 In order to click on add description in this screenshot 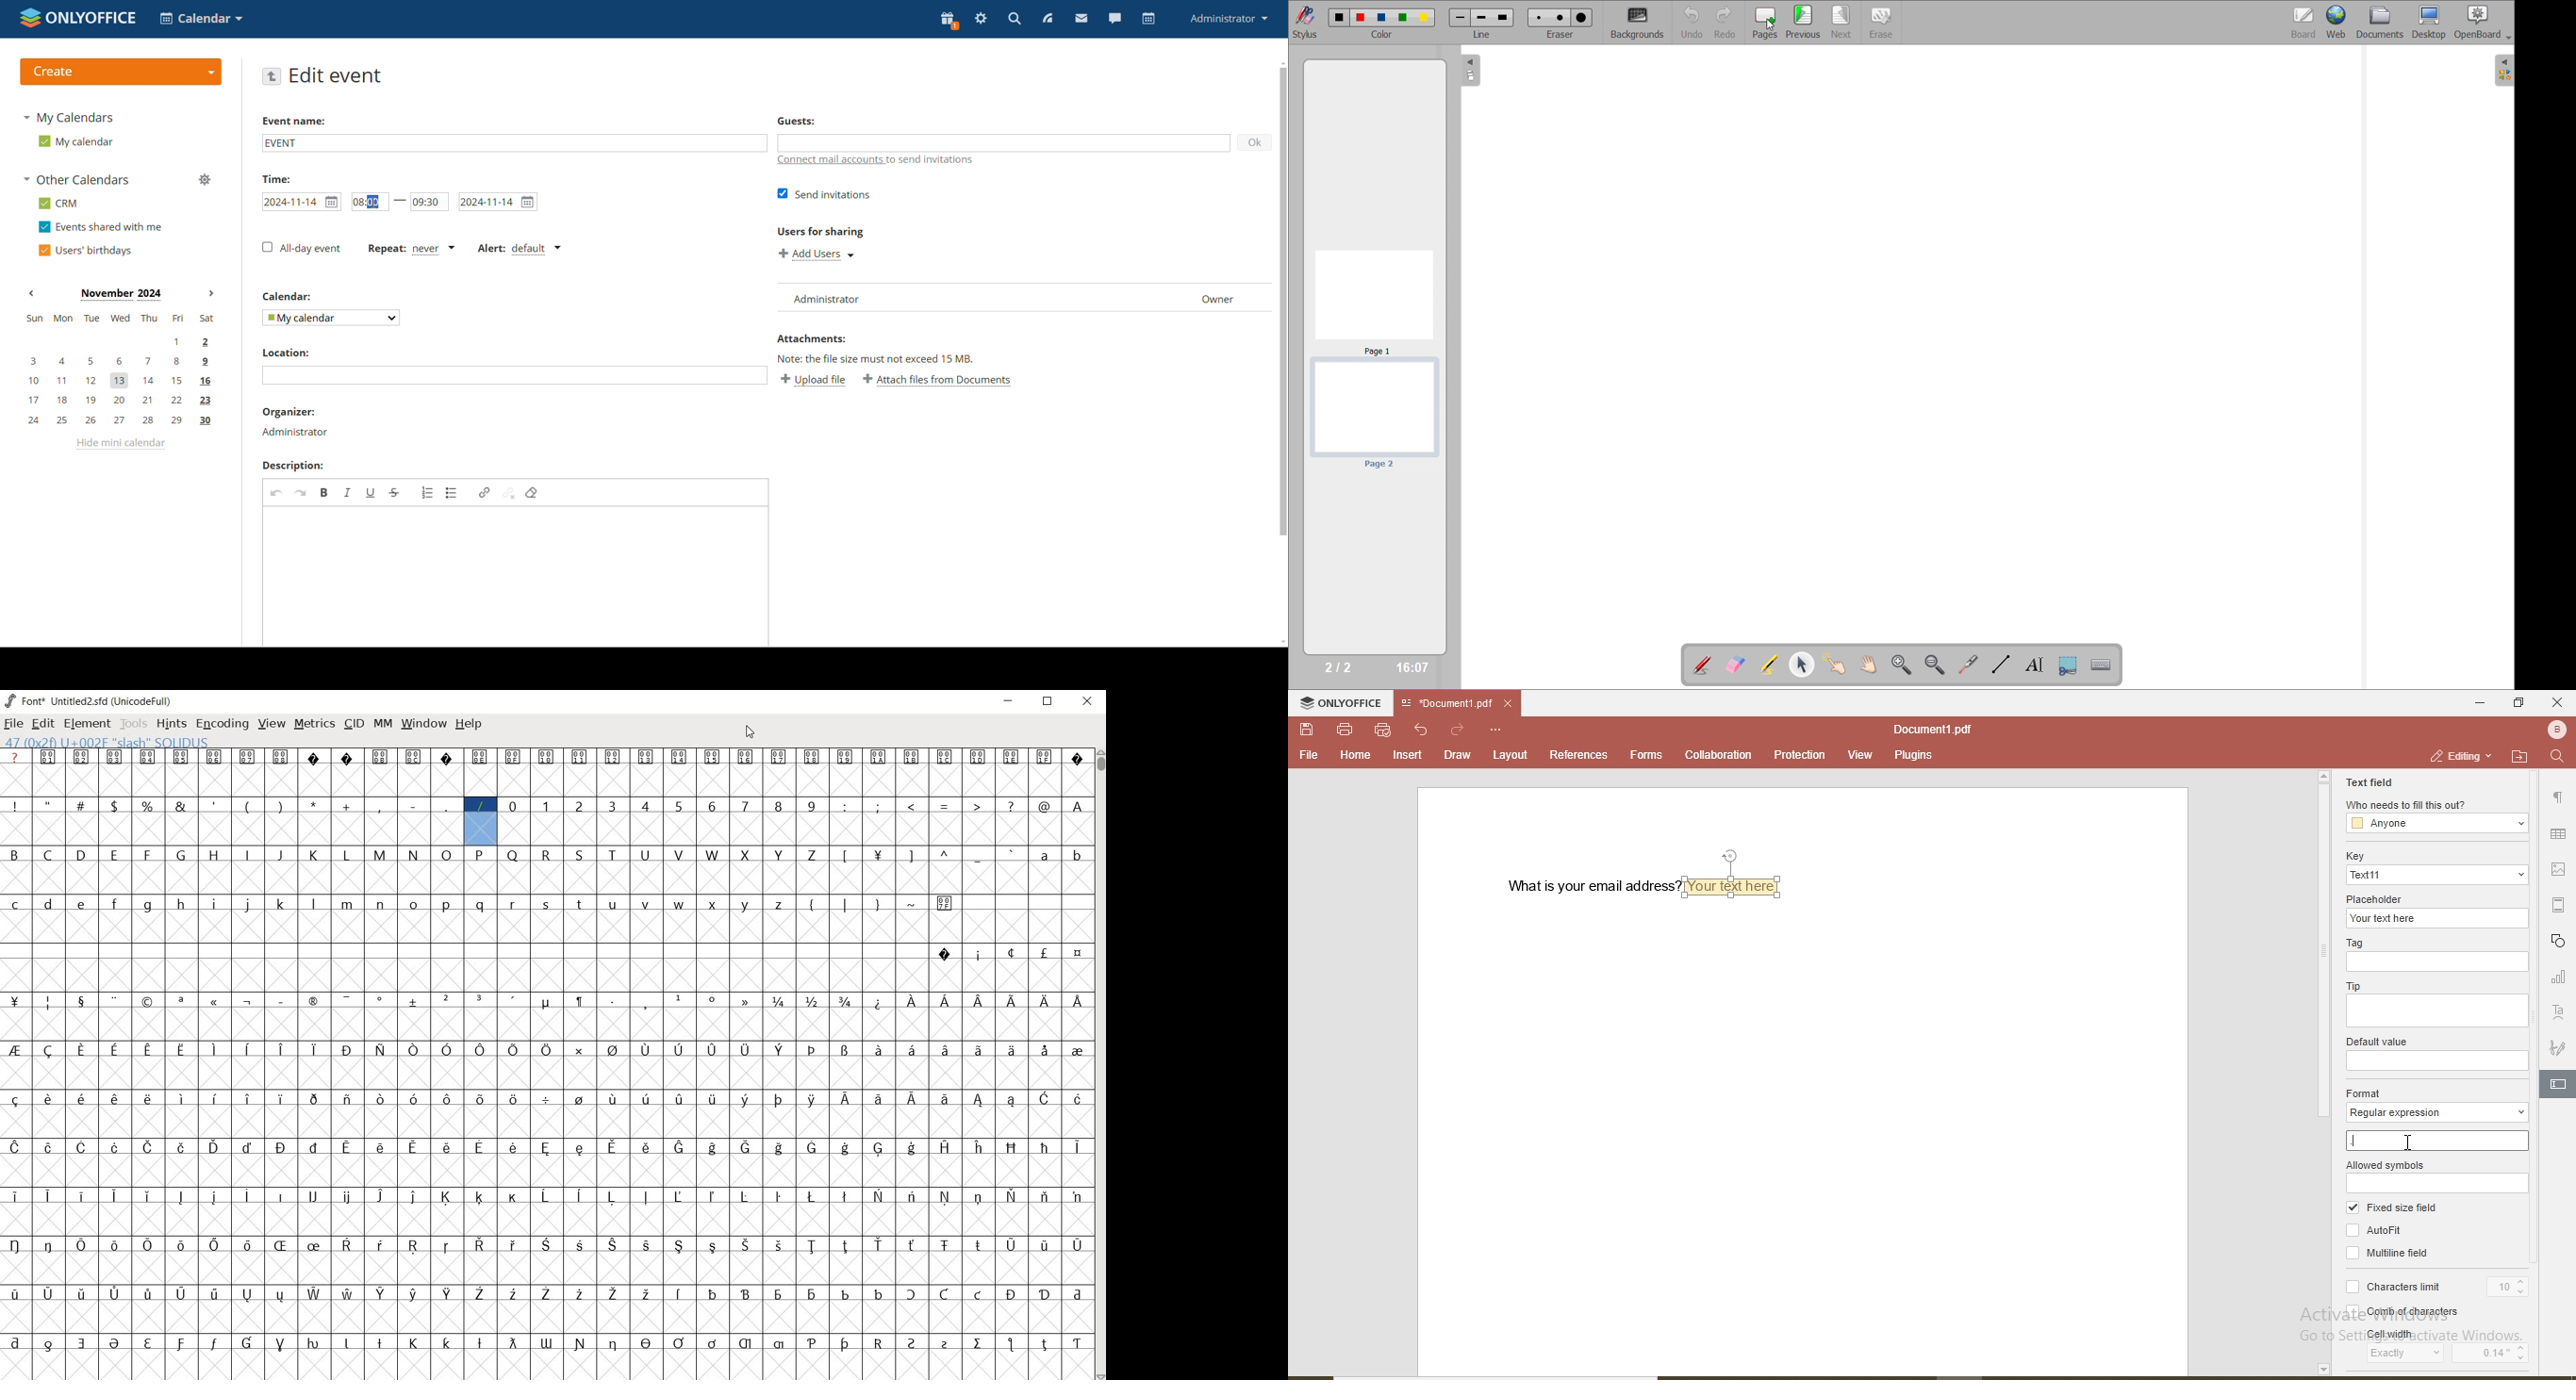, I will do `click(515, 576)`.